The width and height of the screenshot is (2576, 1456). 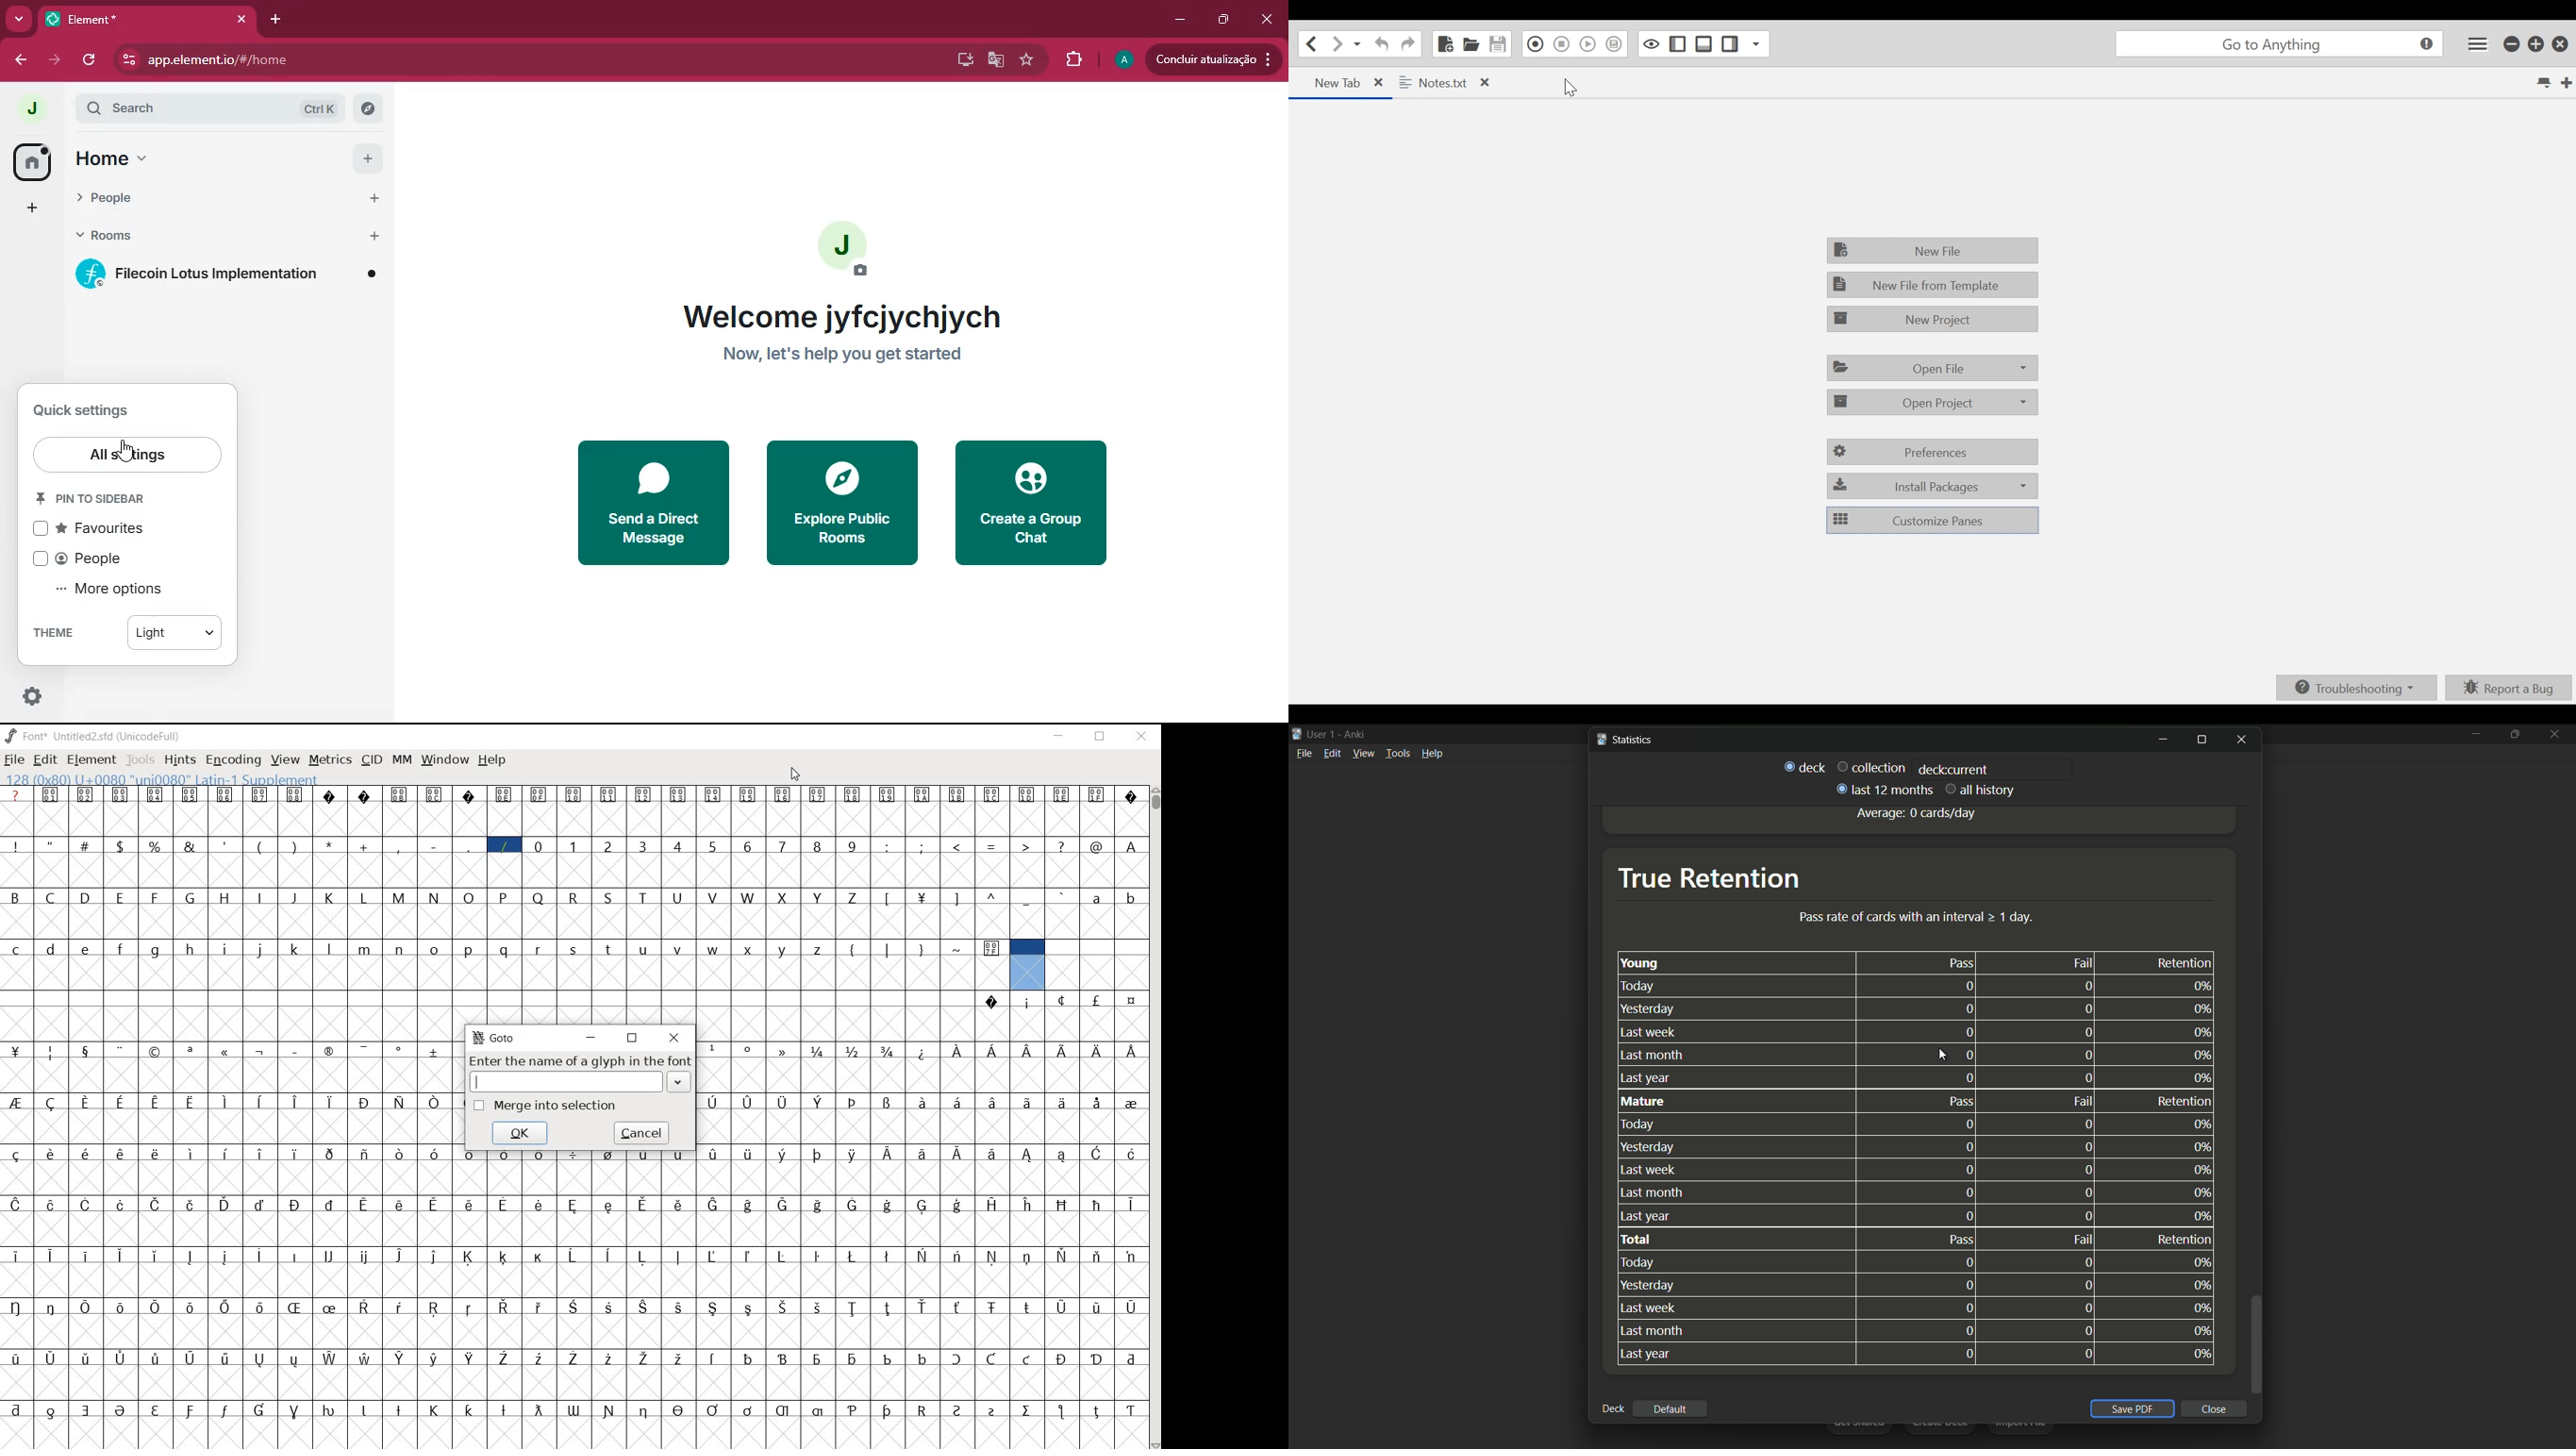 I want to click on Symbol, so click(x=1097, y=1305).